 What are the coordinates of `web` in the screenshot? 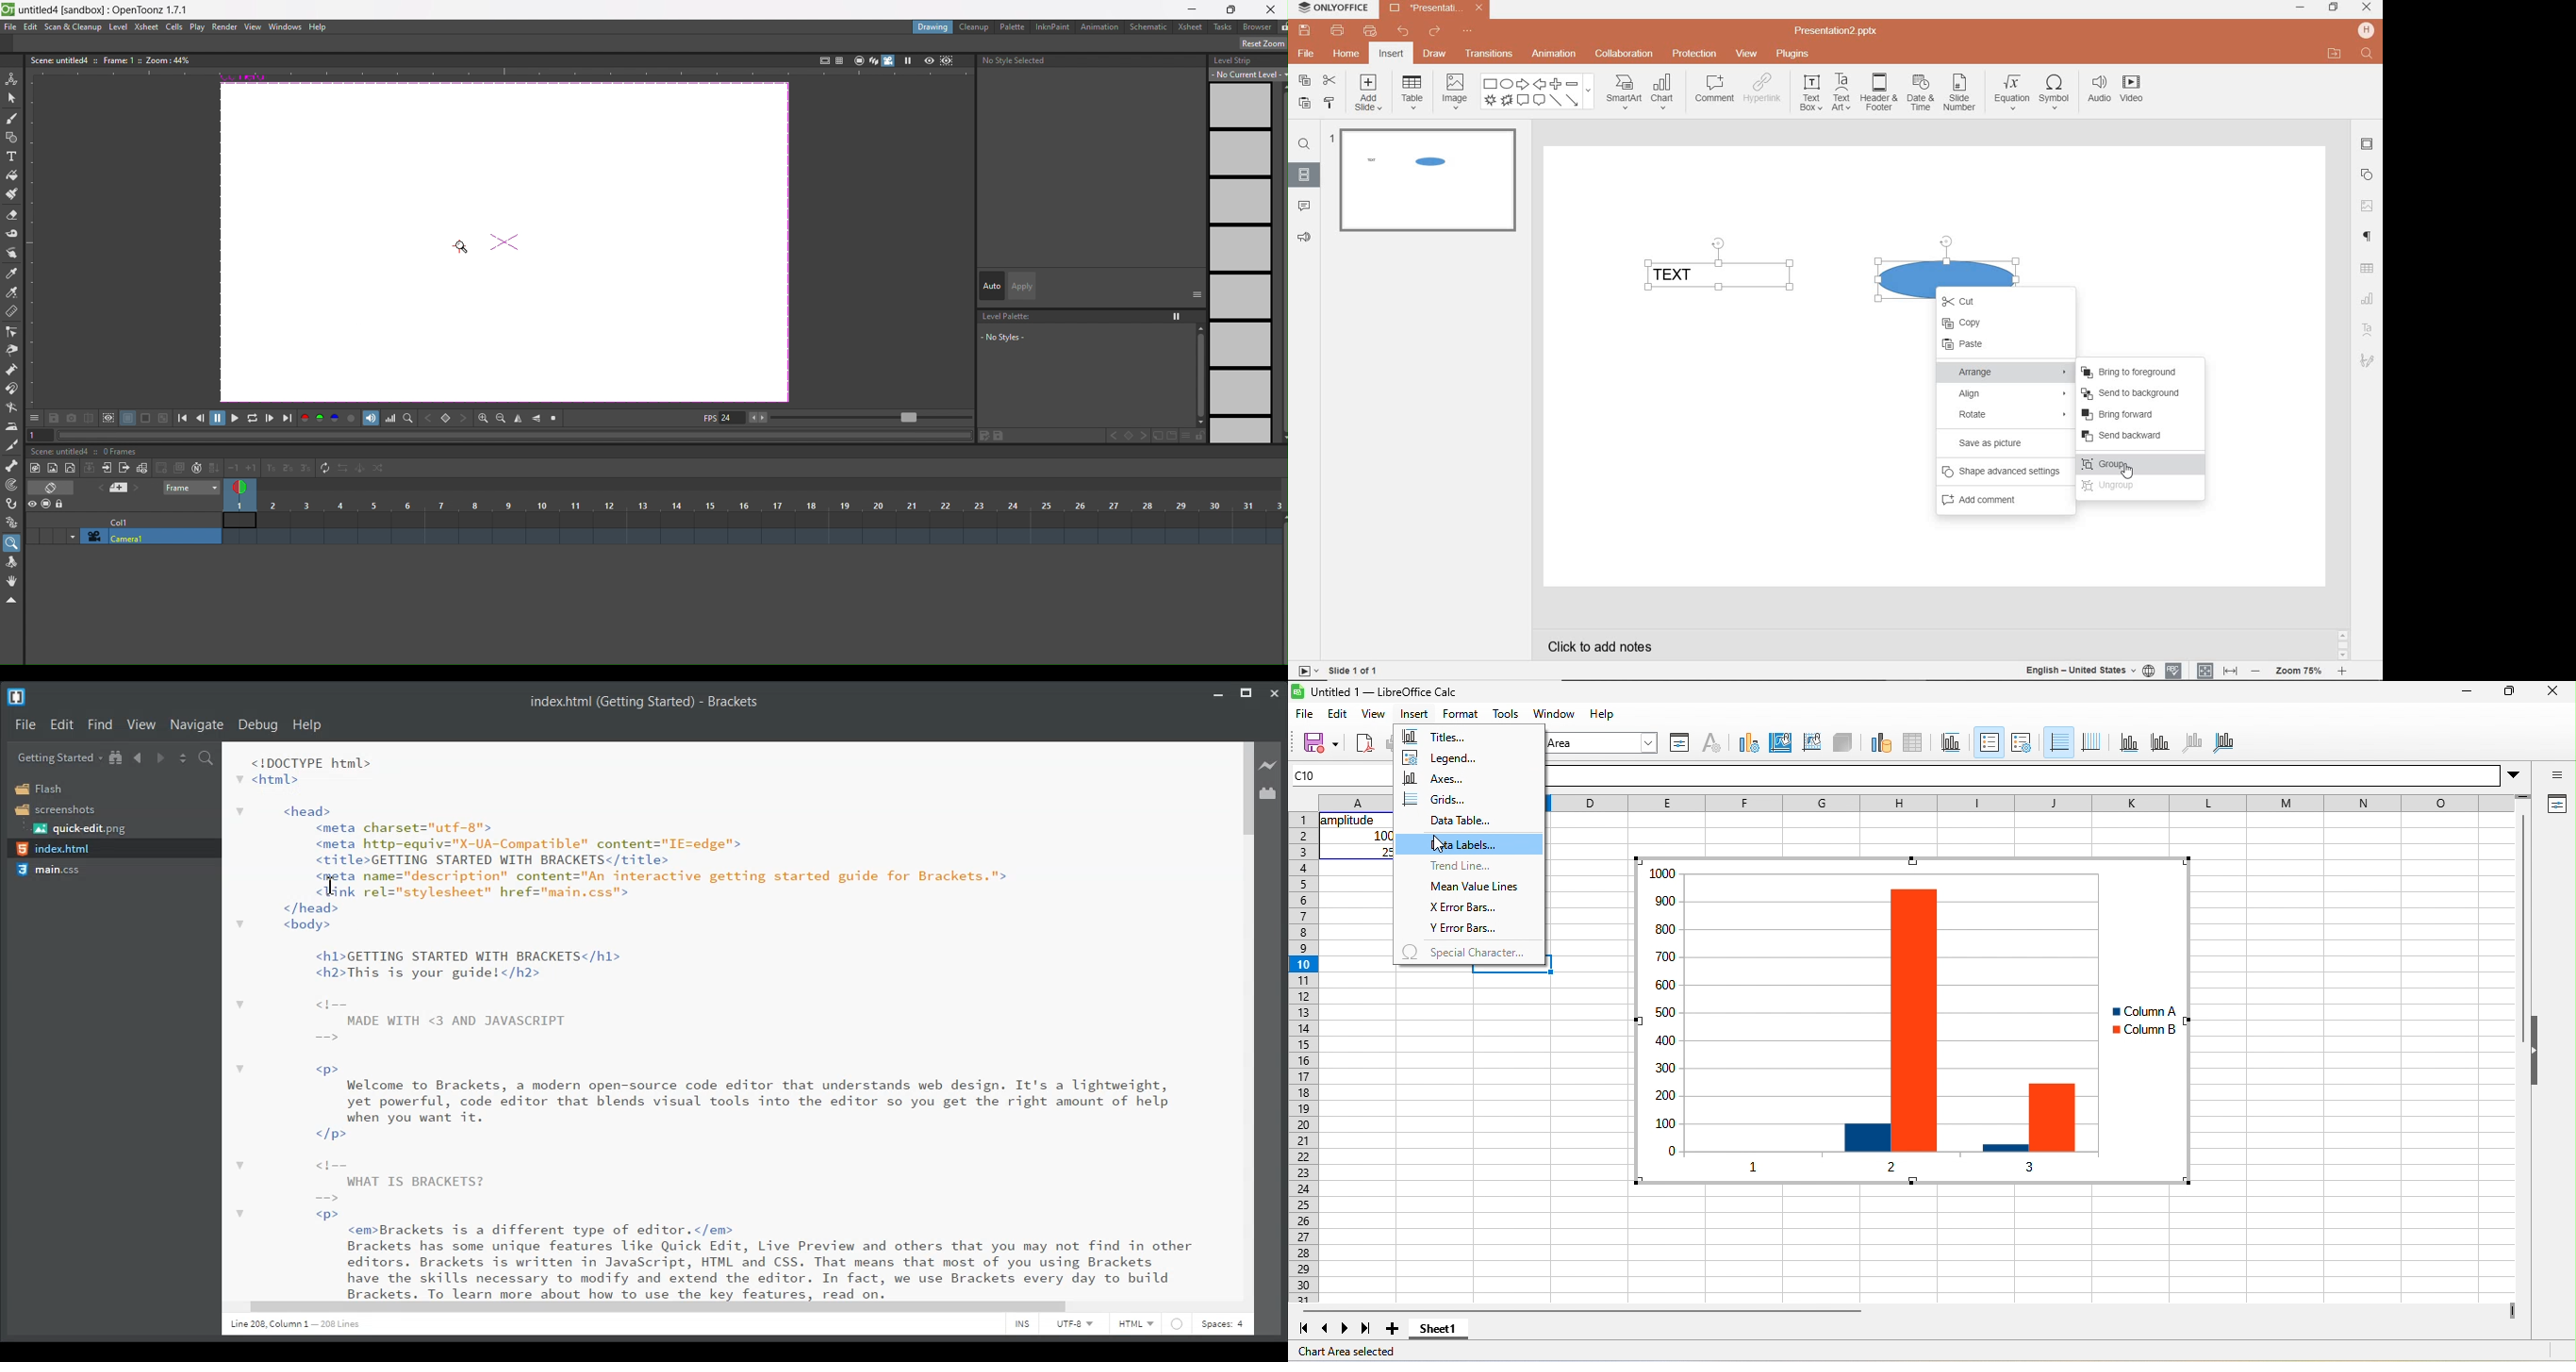 It's located at (1175, 1324).